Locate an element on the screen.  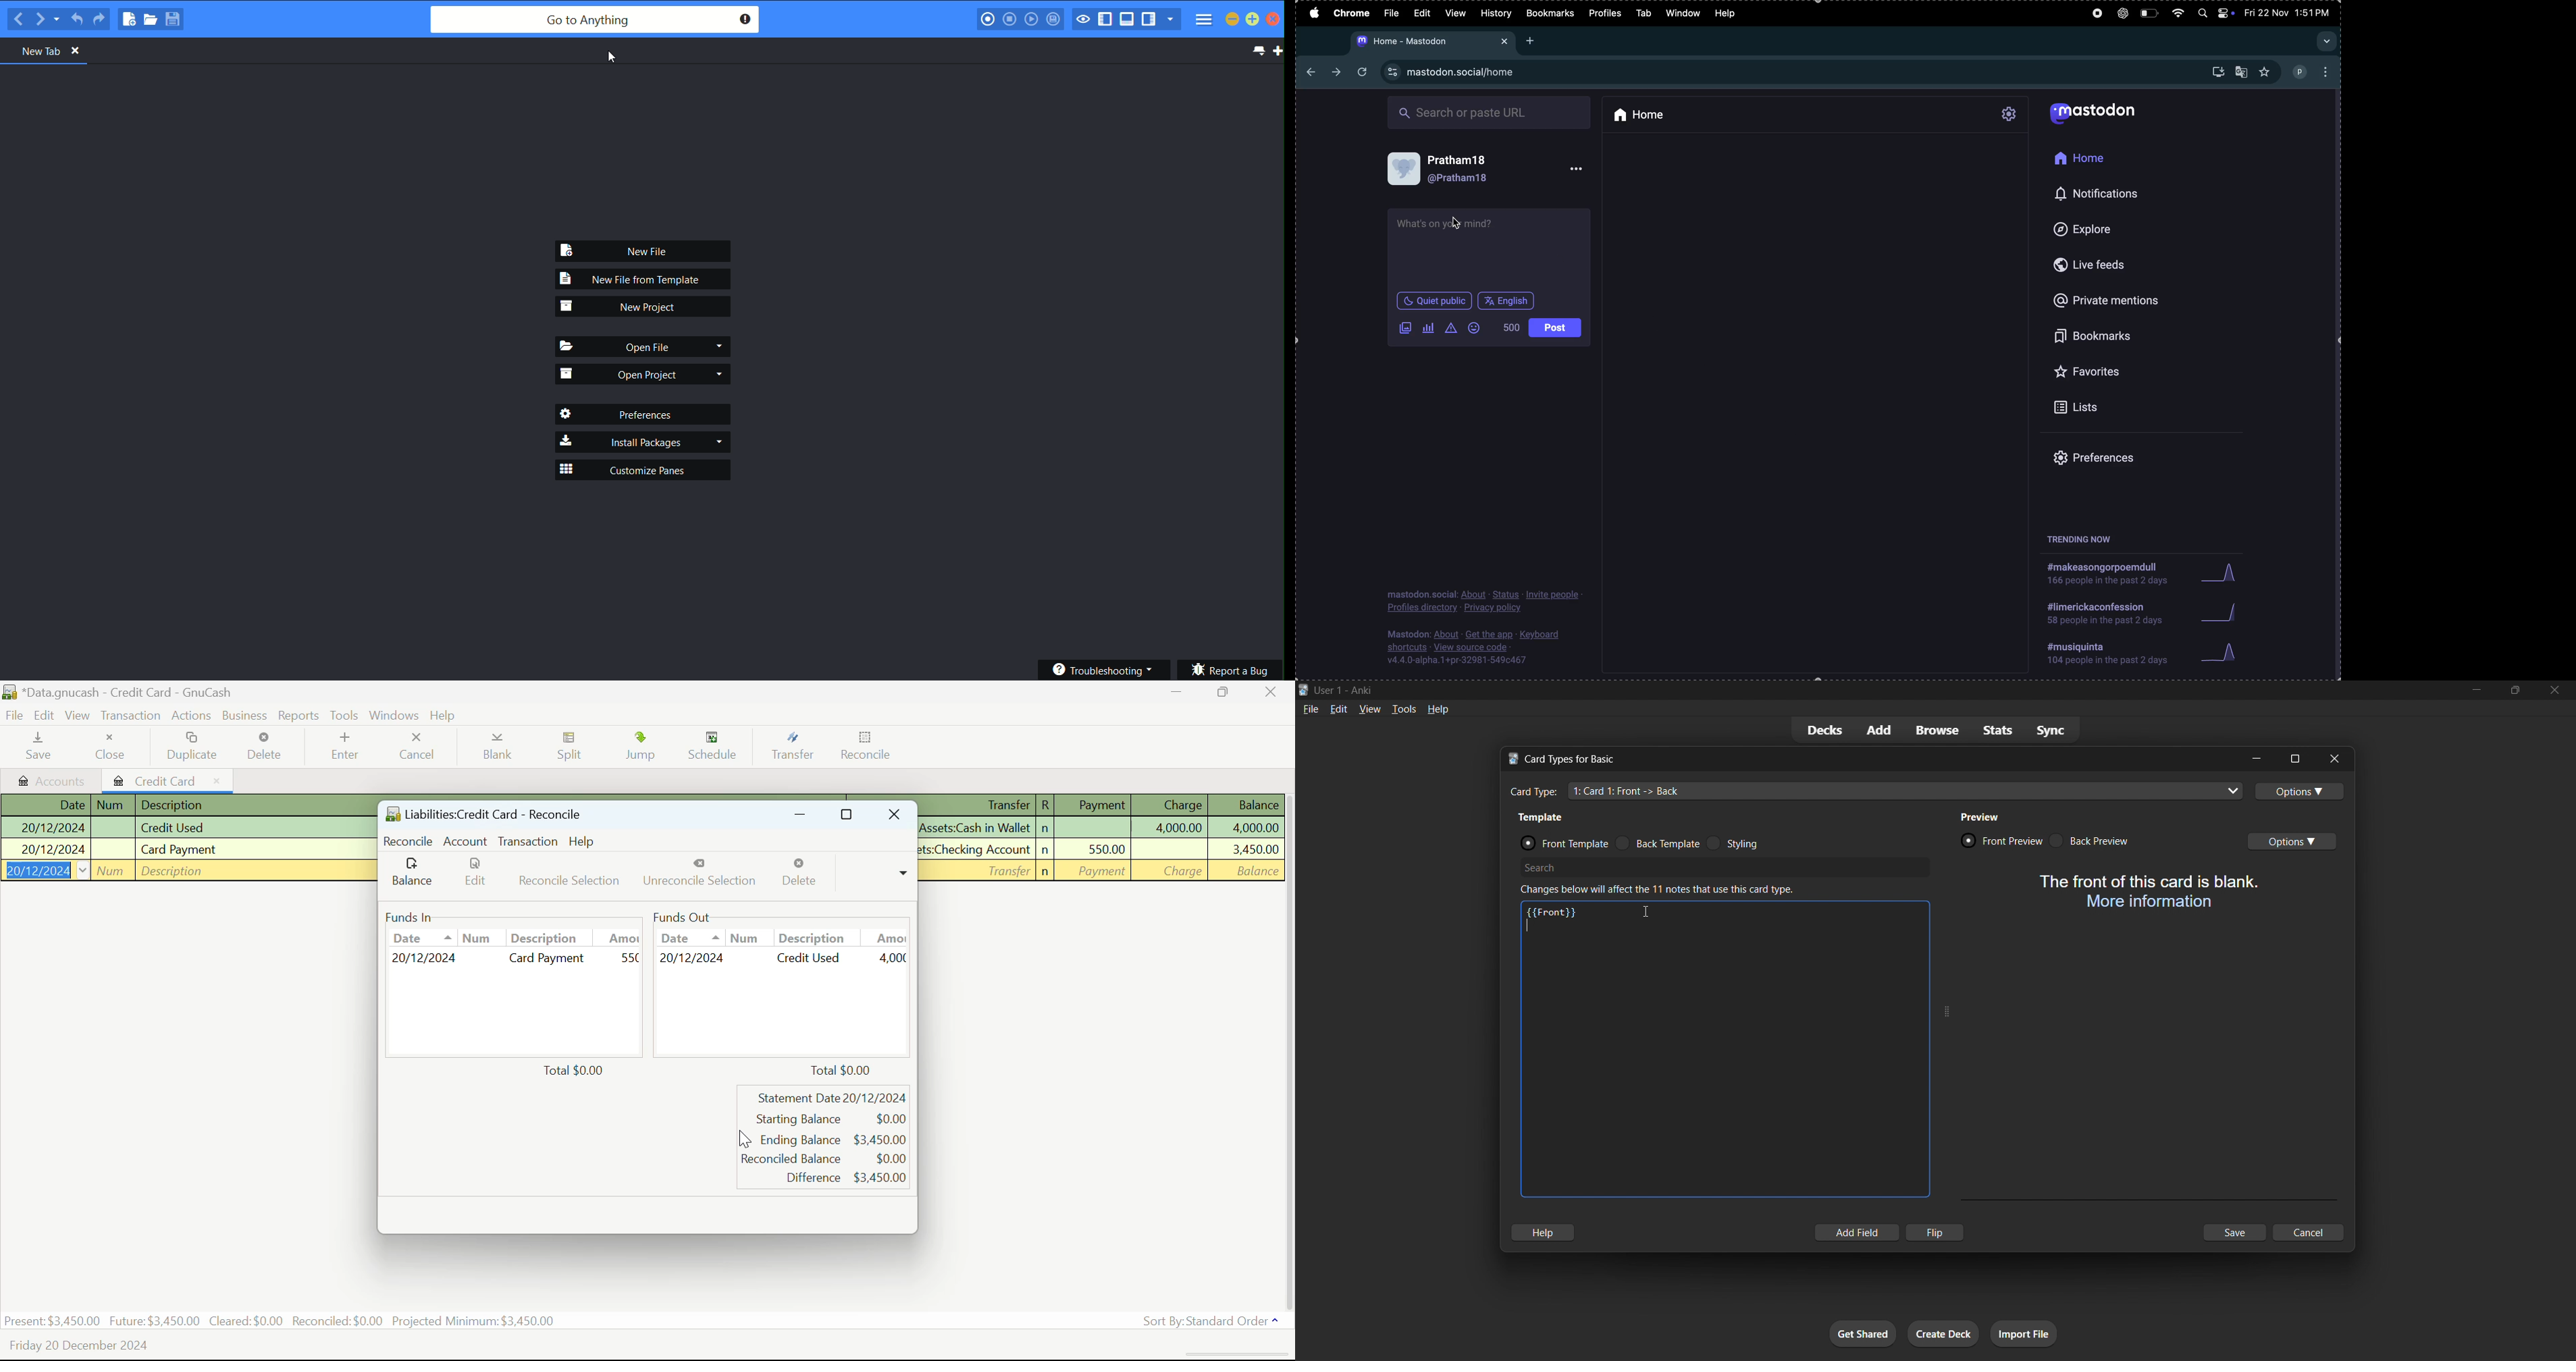
close is located at coordinates (2555, 691).